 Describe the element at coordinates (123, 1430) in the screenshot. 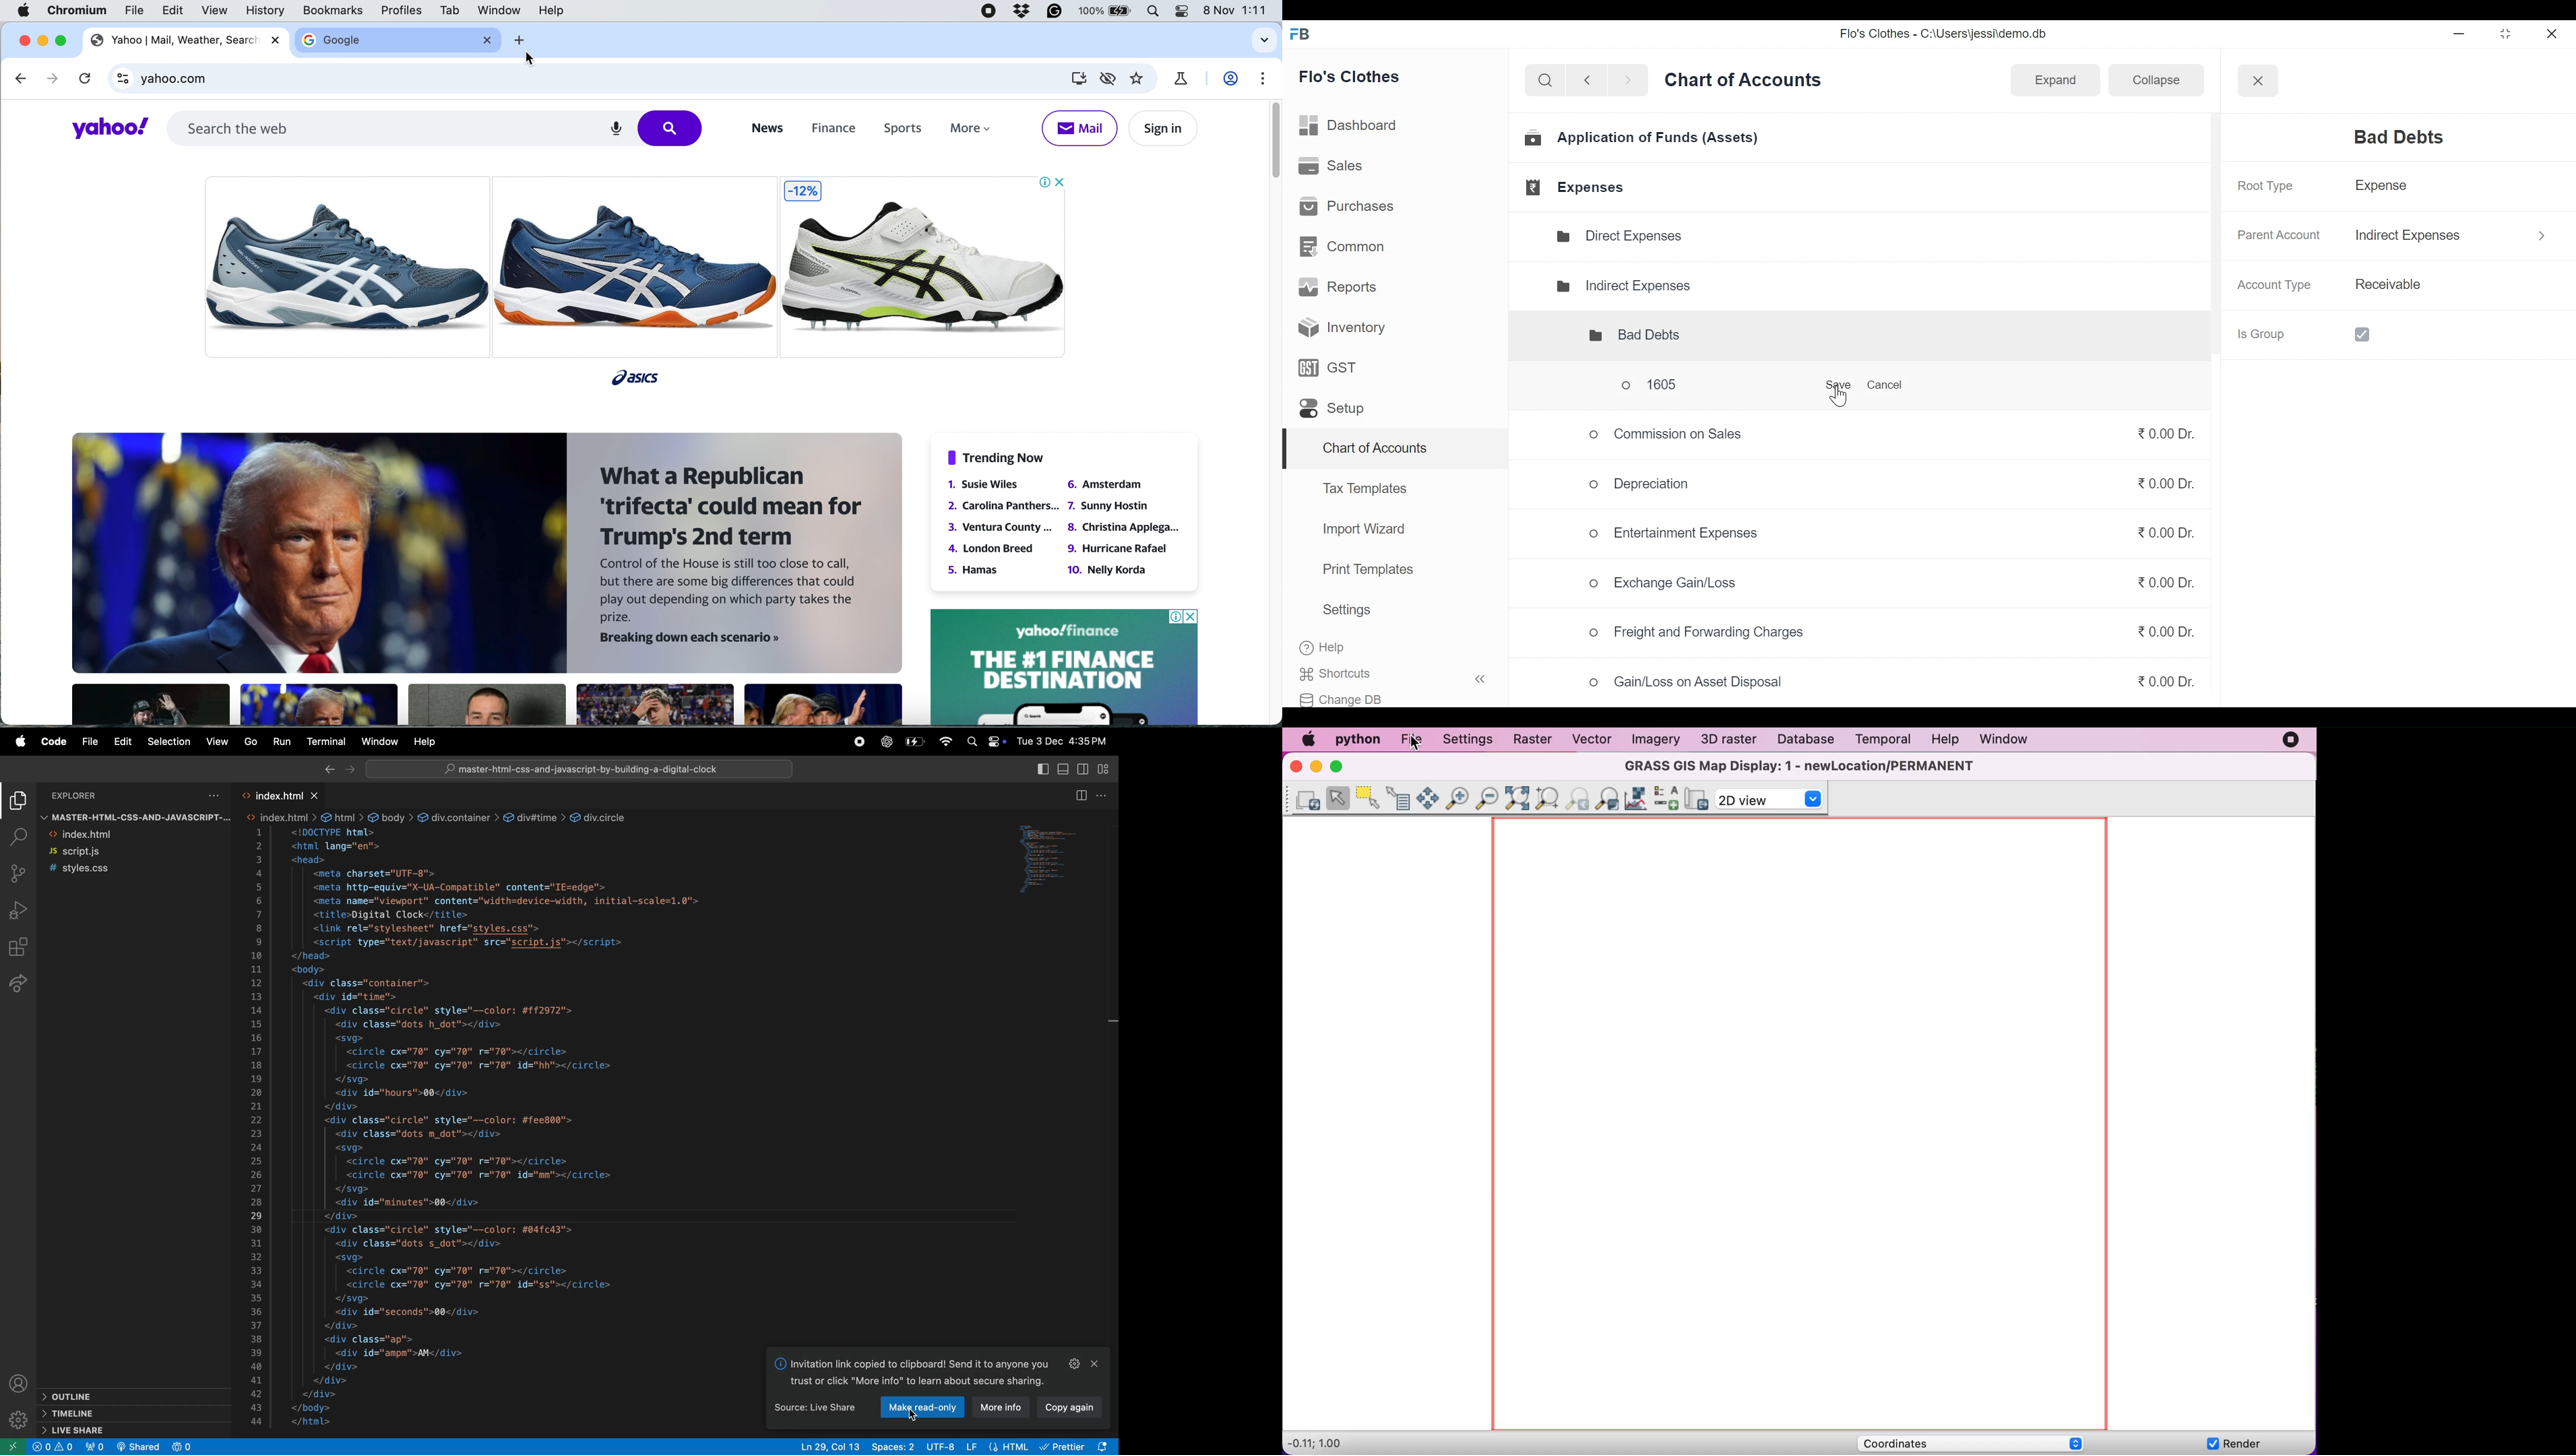

I see `live share` at that location.